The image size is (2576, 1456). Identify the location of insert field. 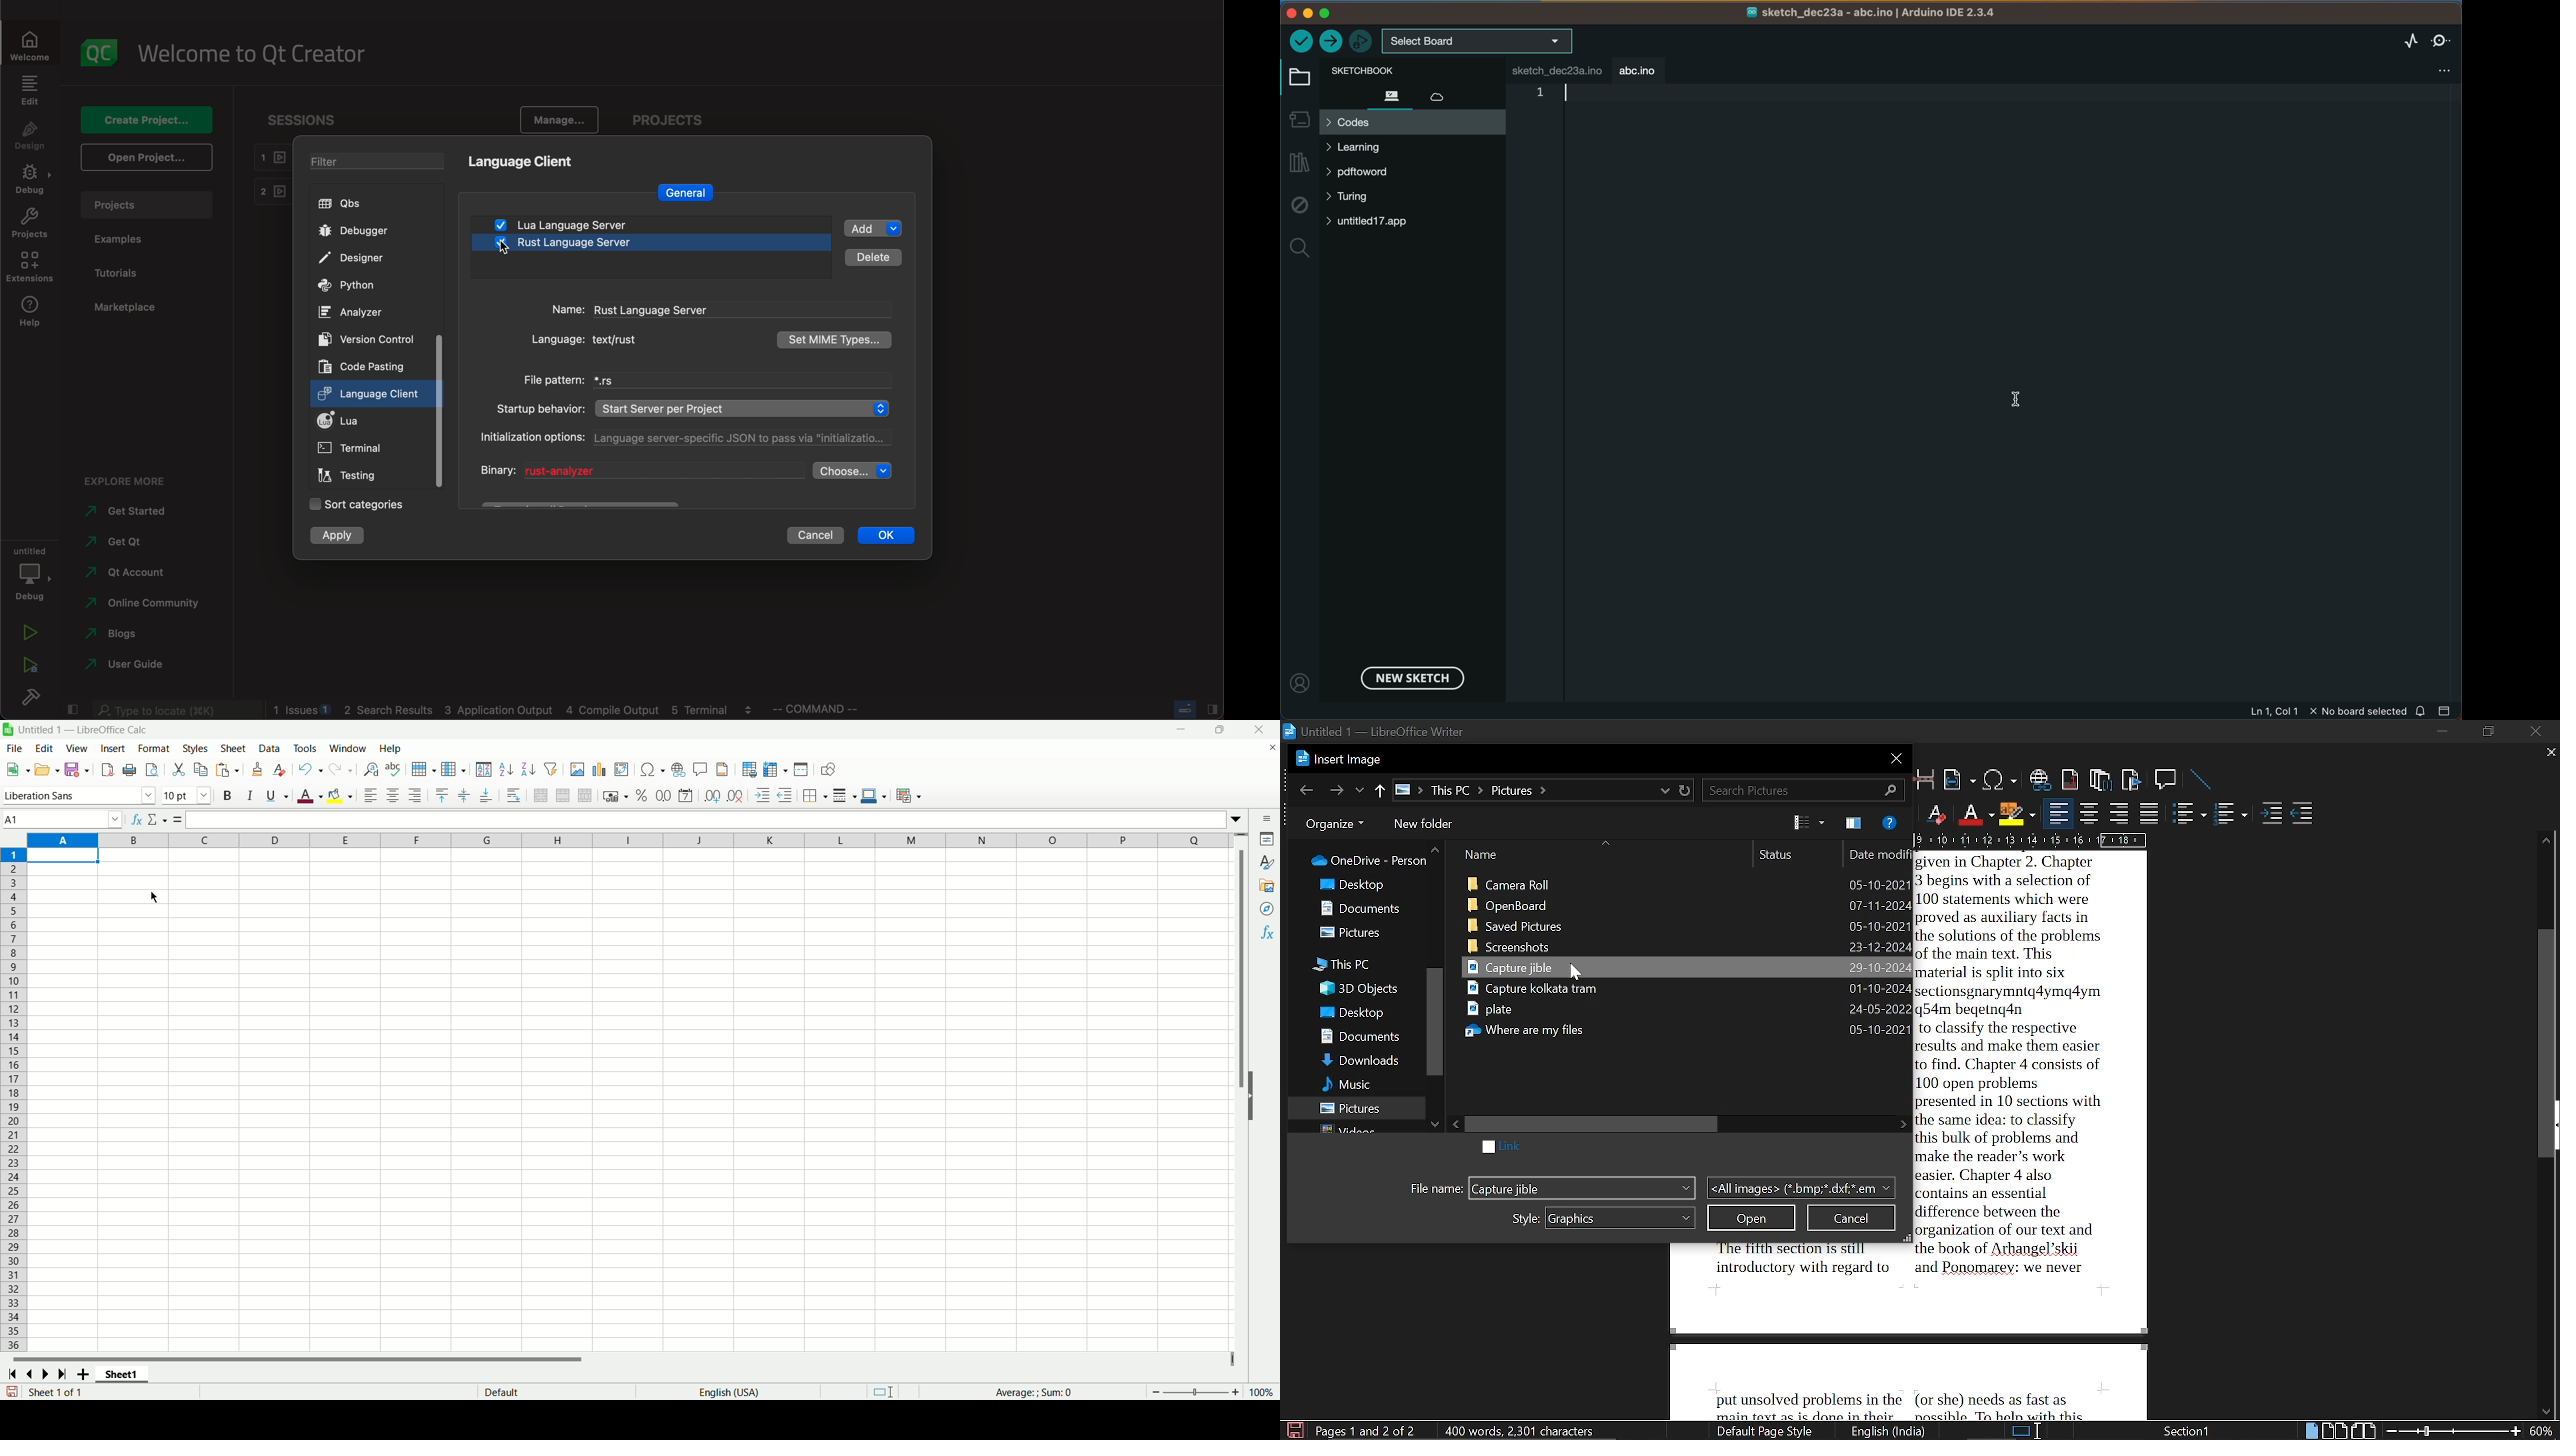
(1960, 779).